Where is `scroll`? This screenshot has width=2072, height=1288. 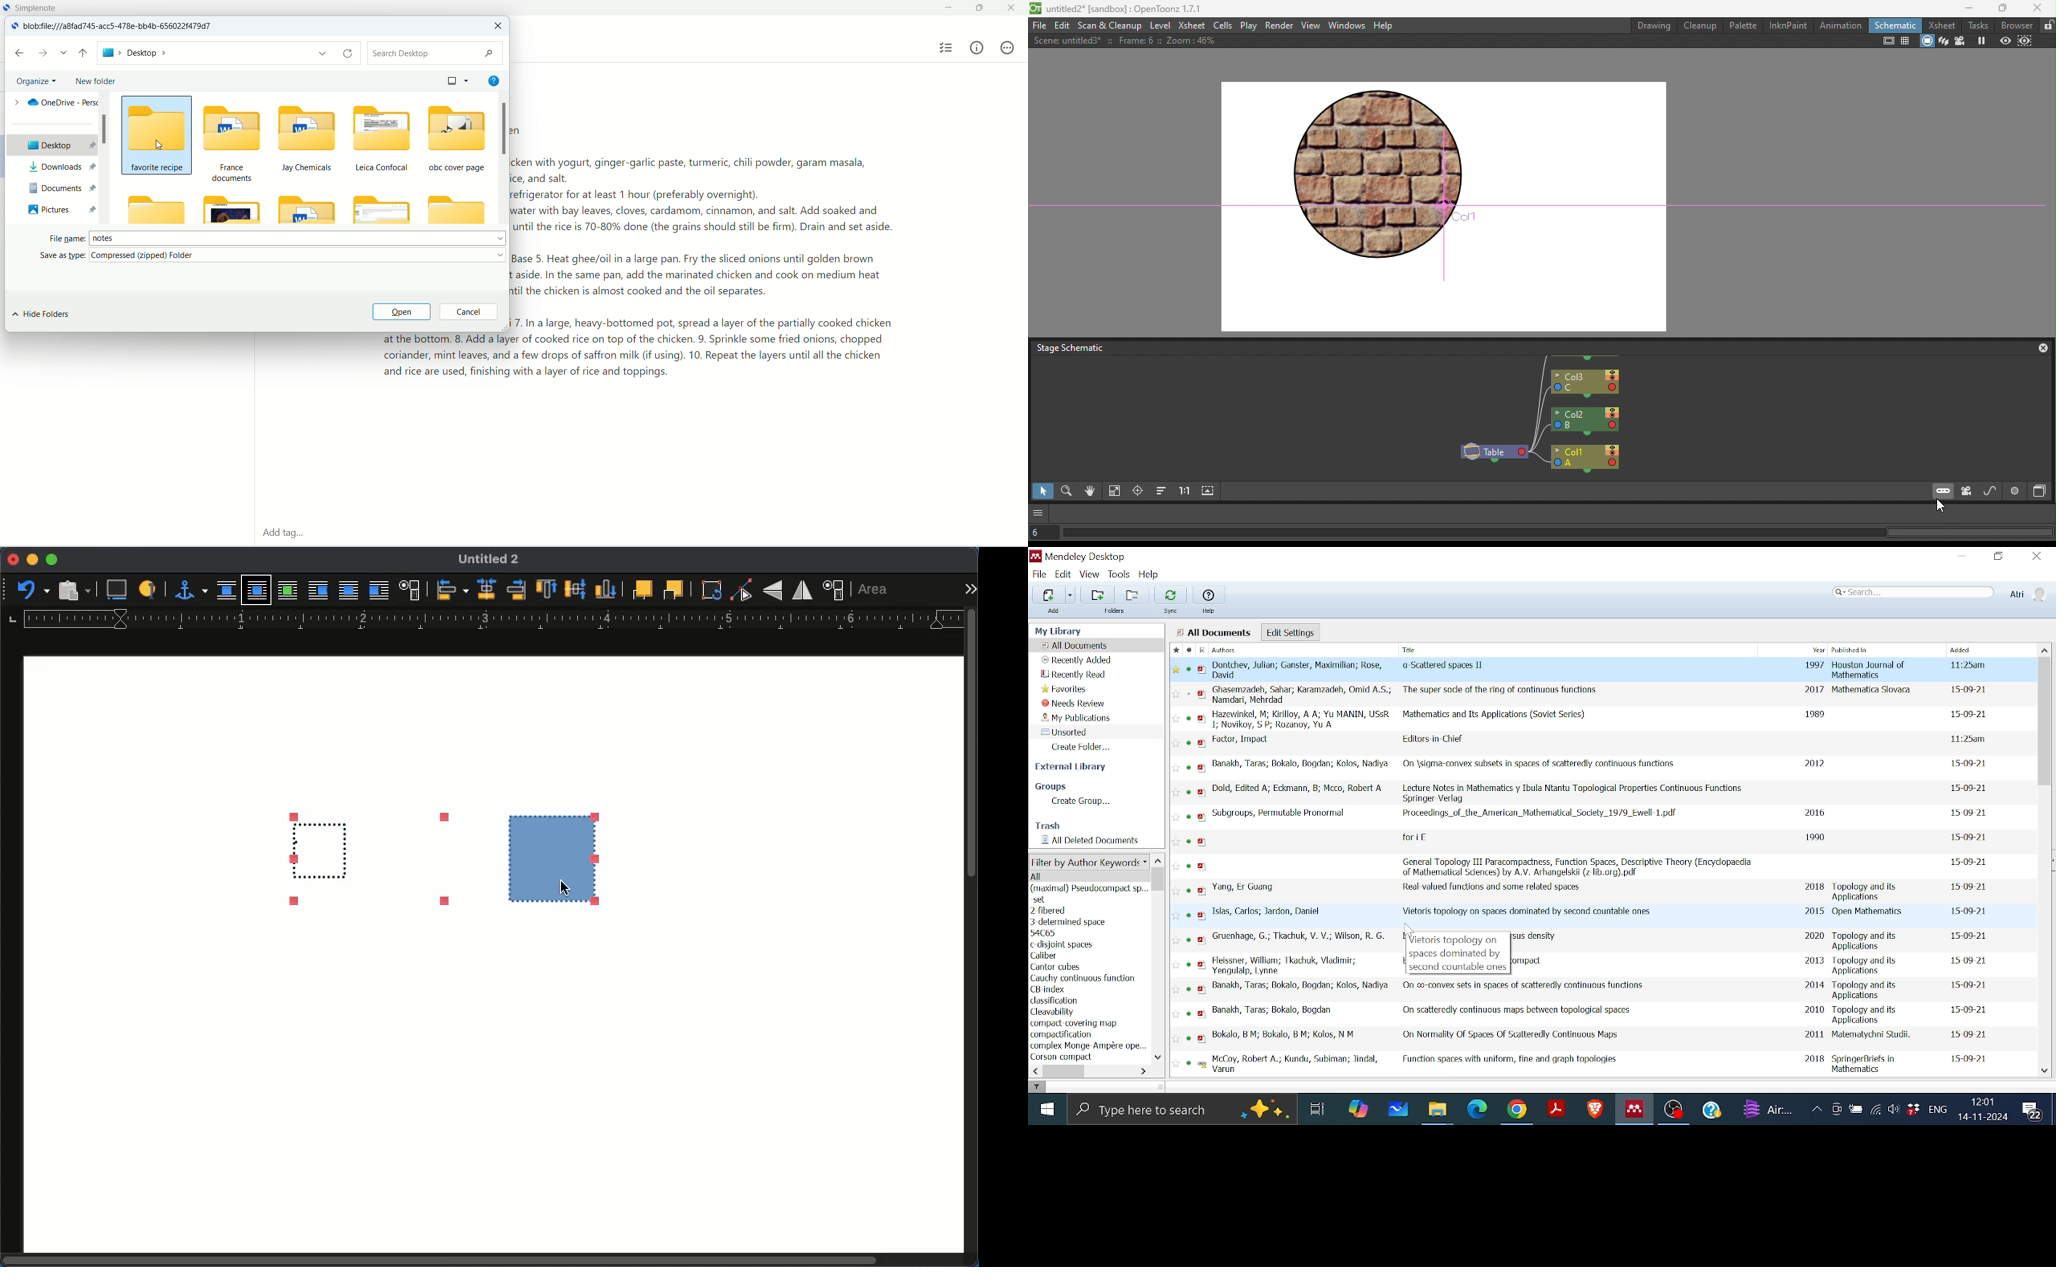
scroll is located at coordinates (974, 932).